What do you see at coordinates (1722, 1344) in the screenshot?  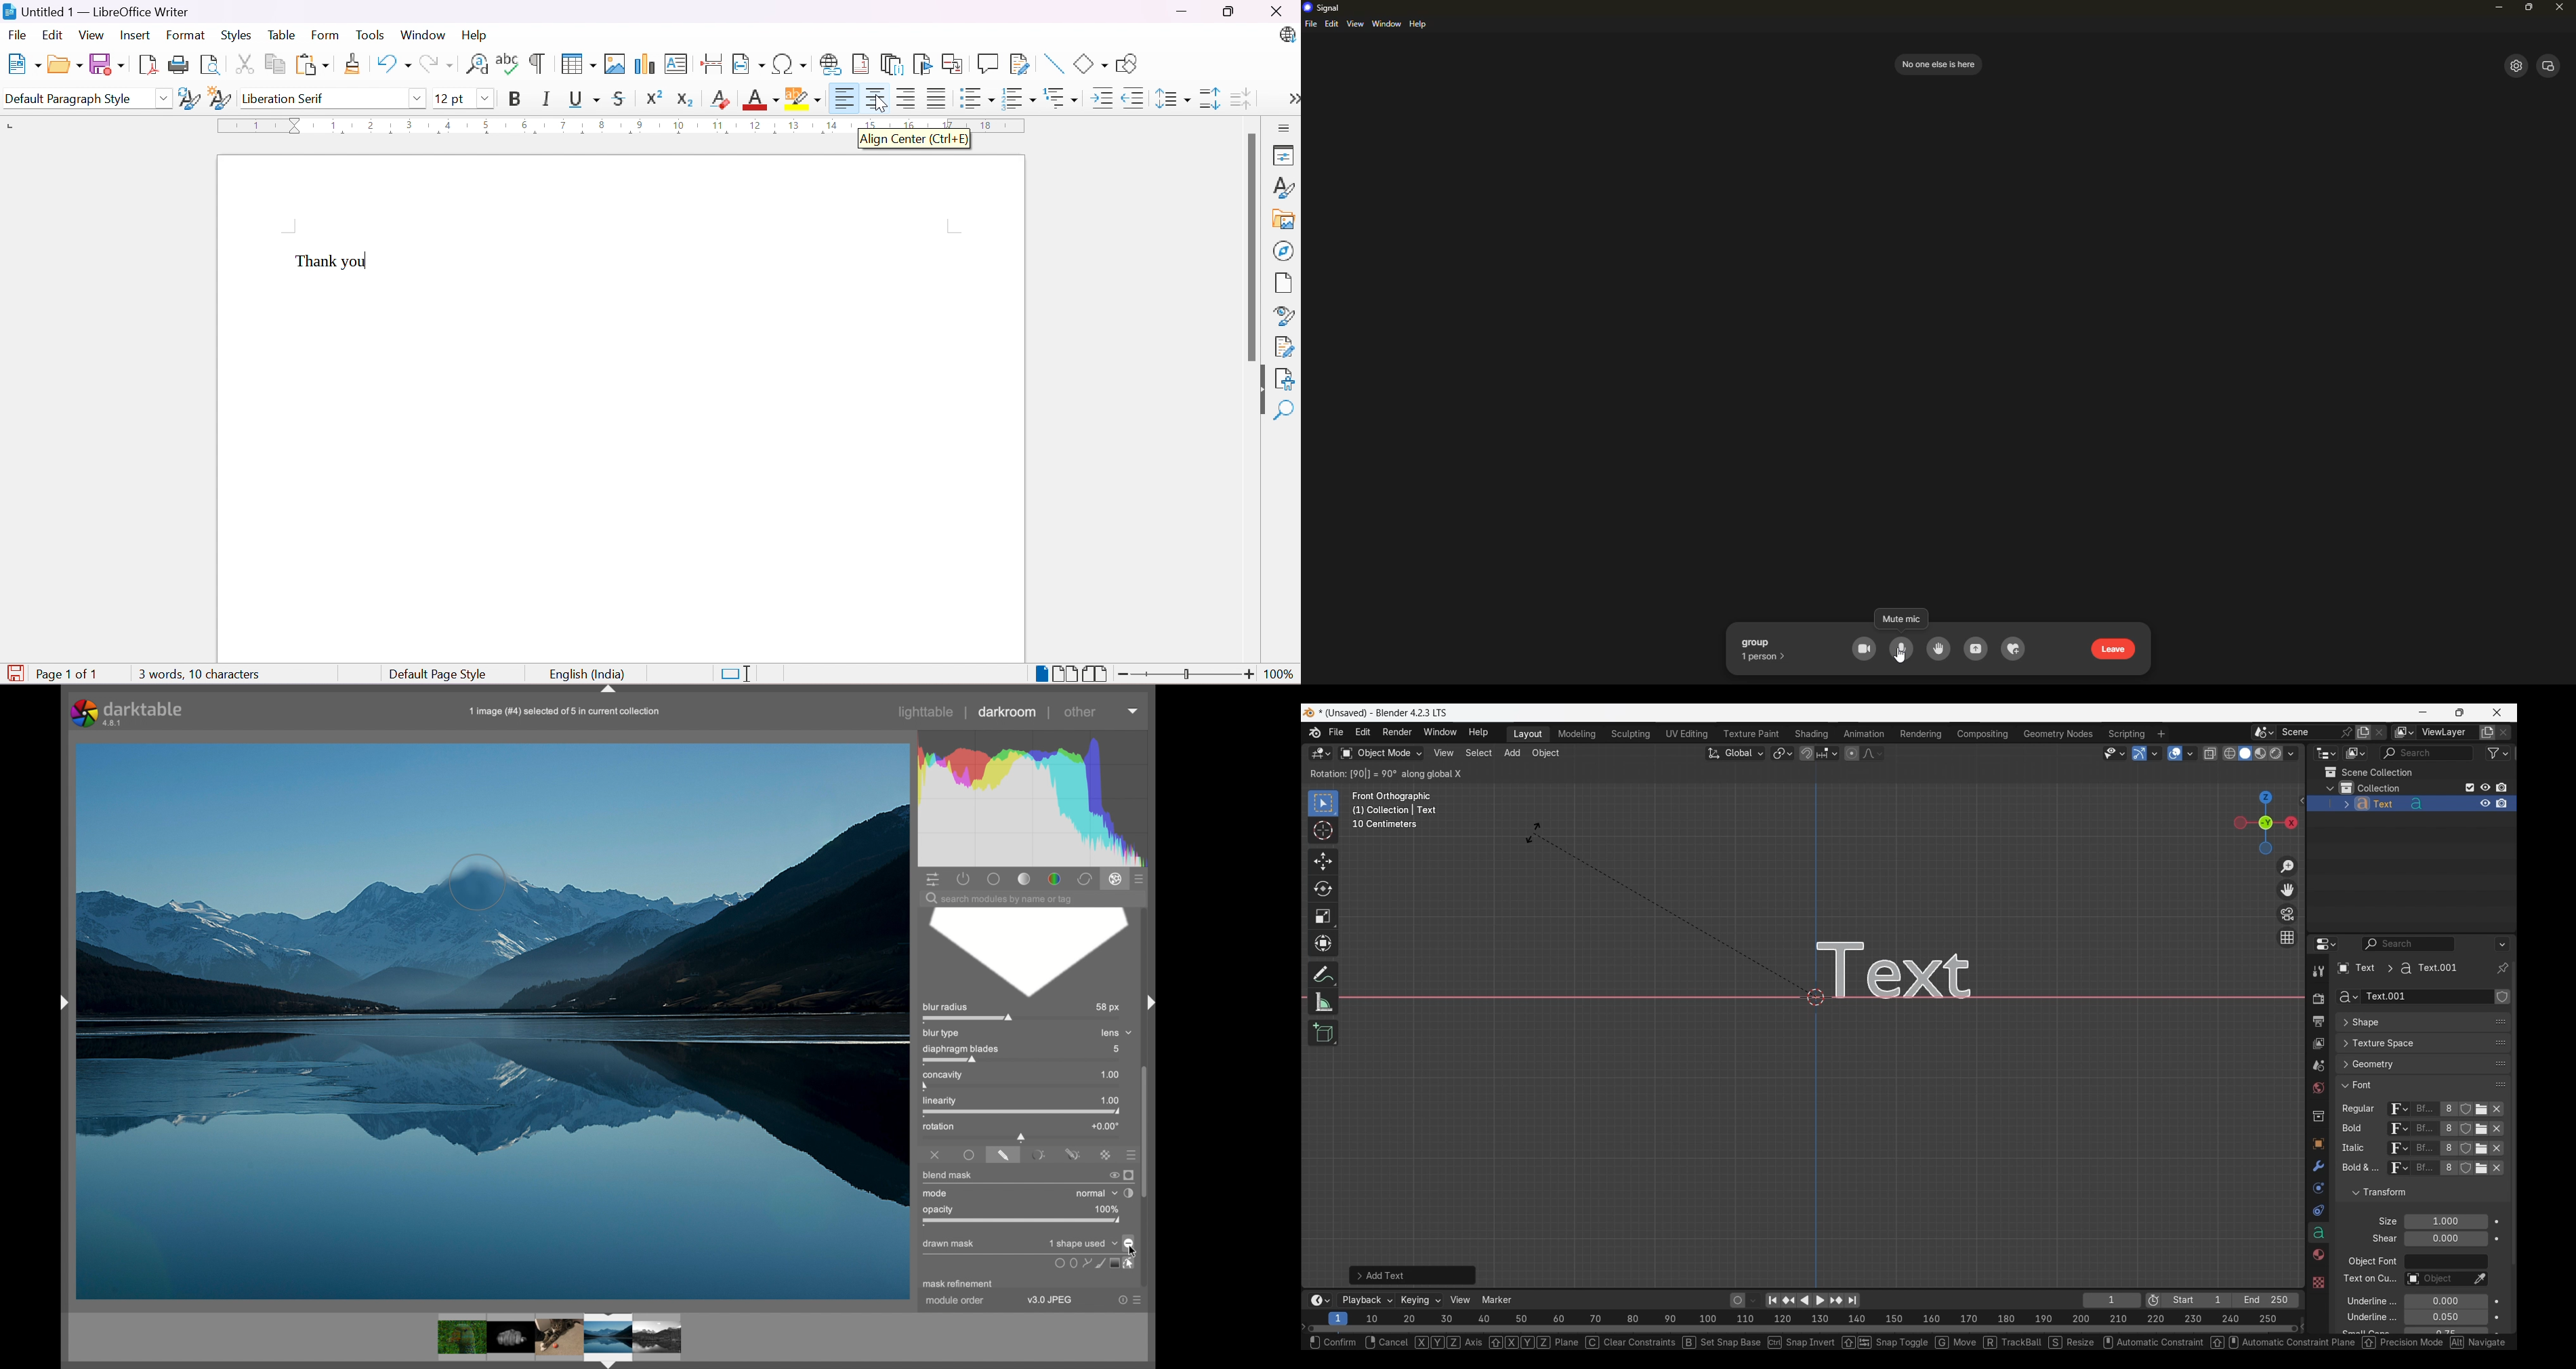 I see `set snap base` at bounding box center [1722, 1344].